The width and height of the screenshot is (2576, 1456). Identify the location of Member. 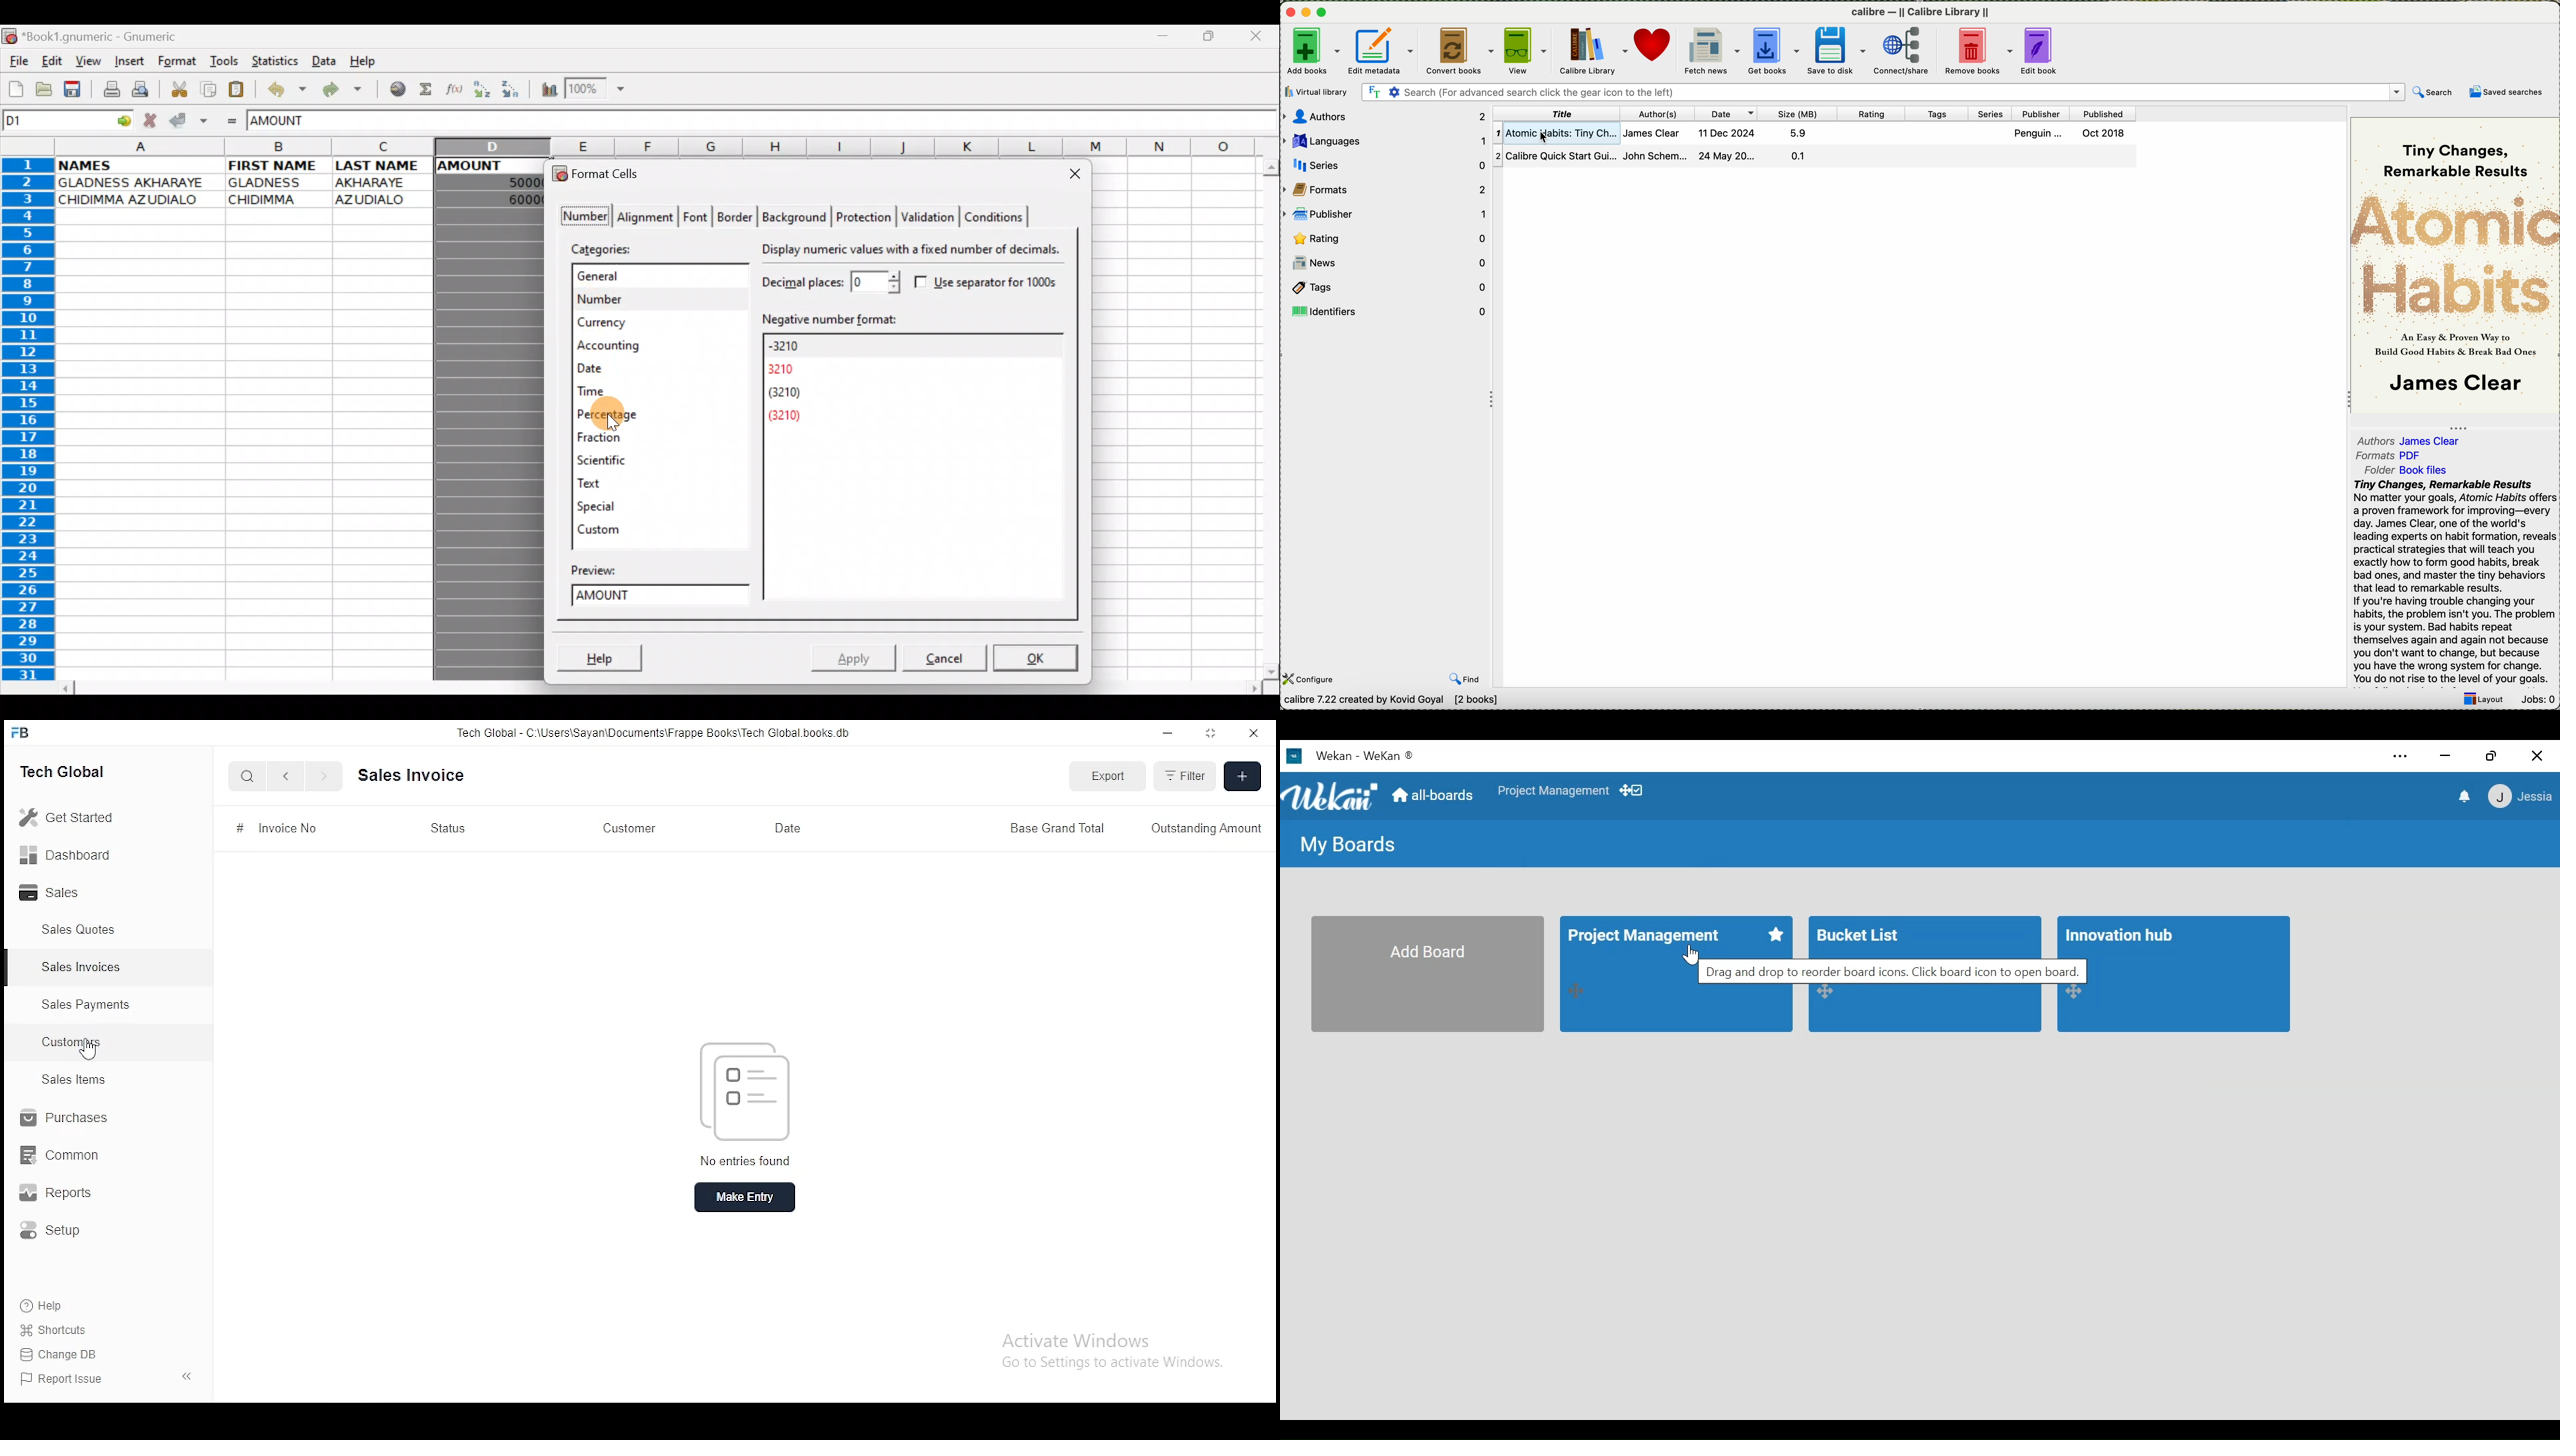
(2521, 797).